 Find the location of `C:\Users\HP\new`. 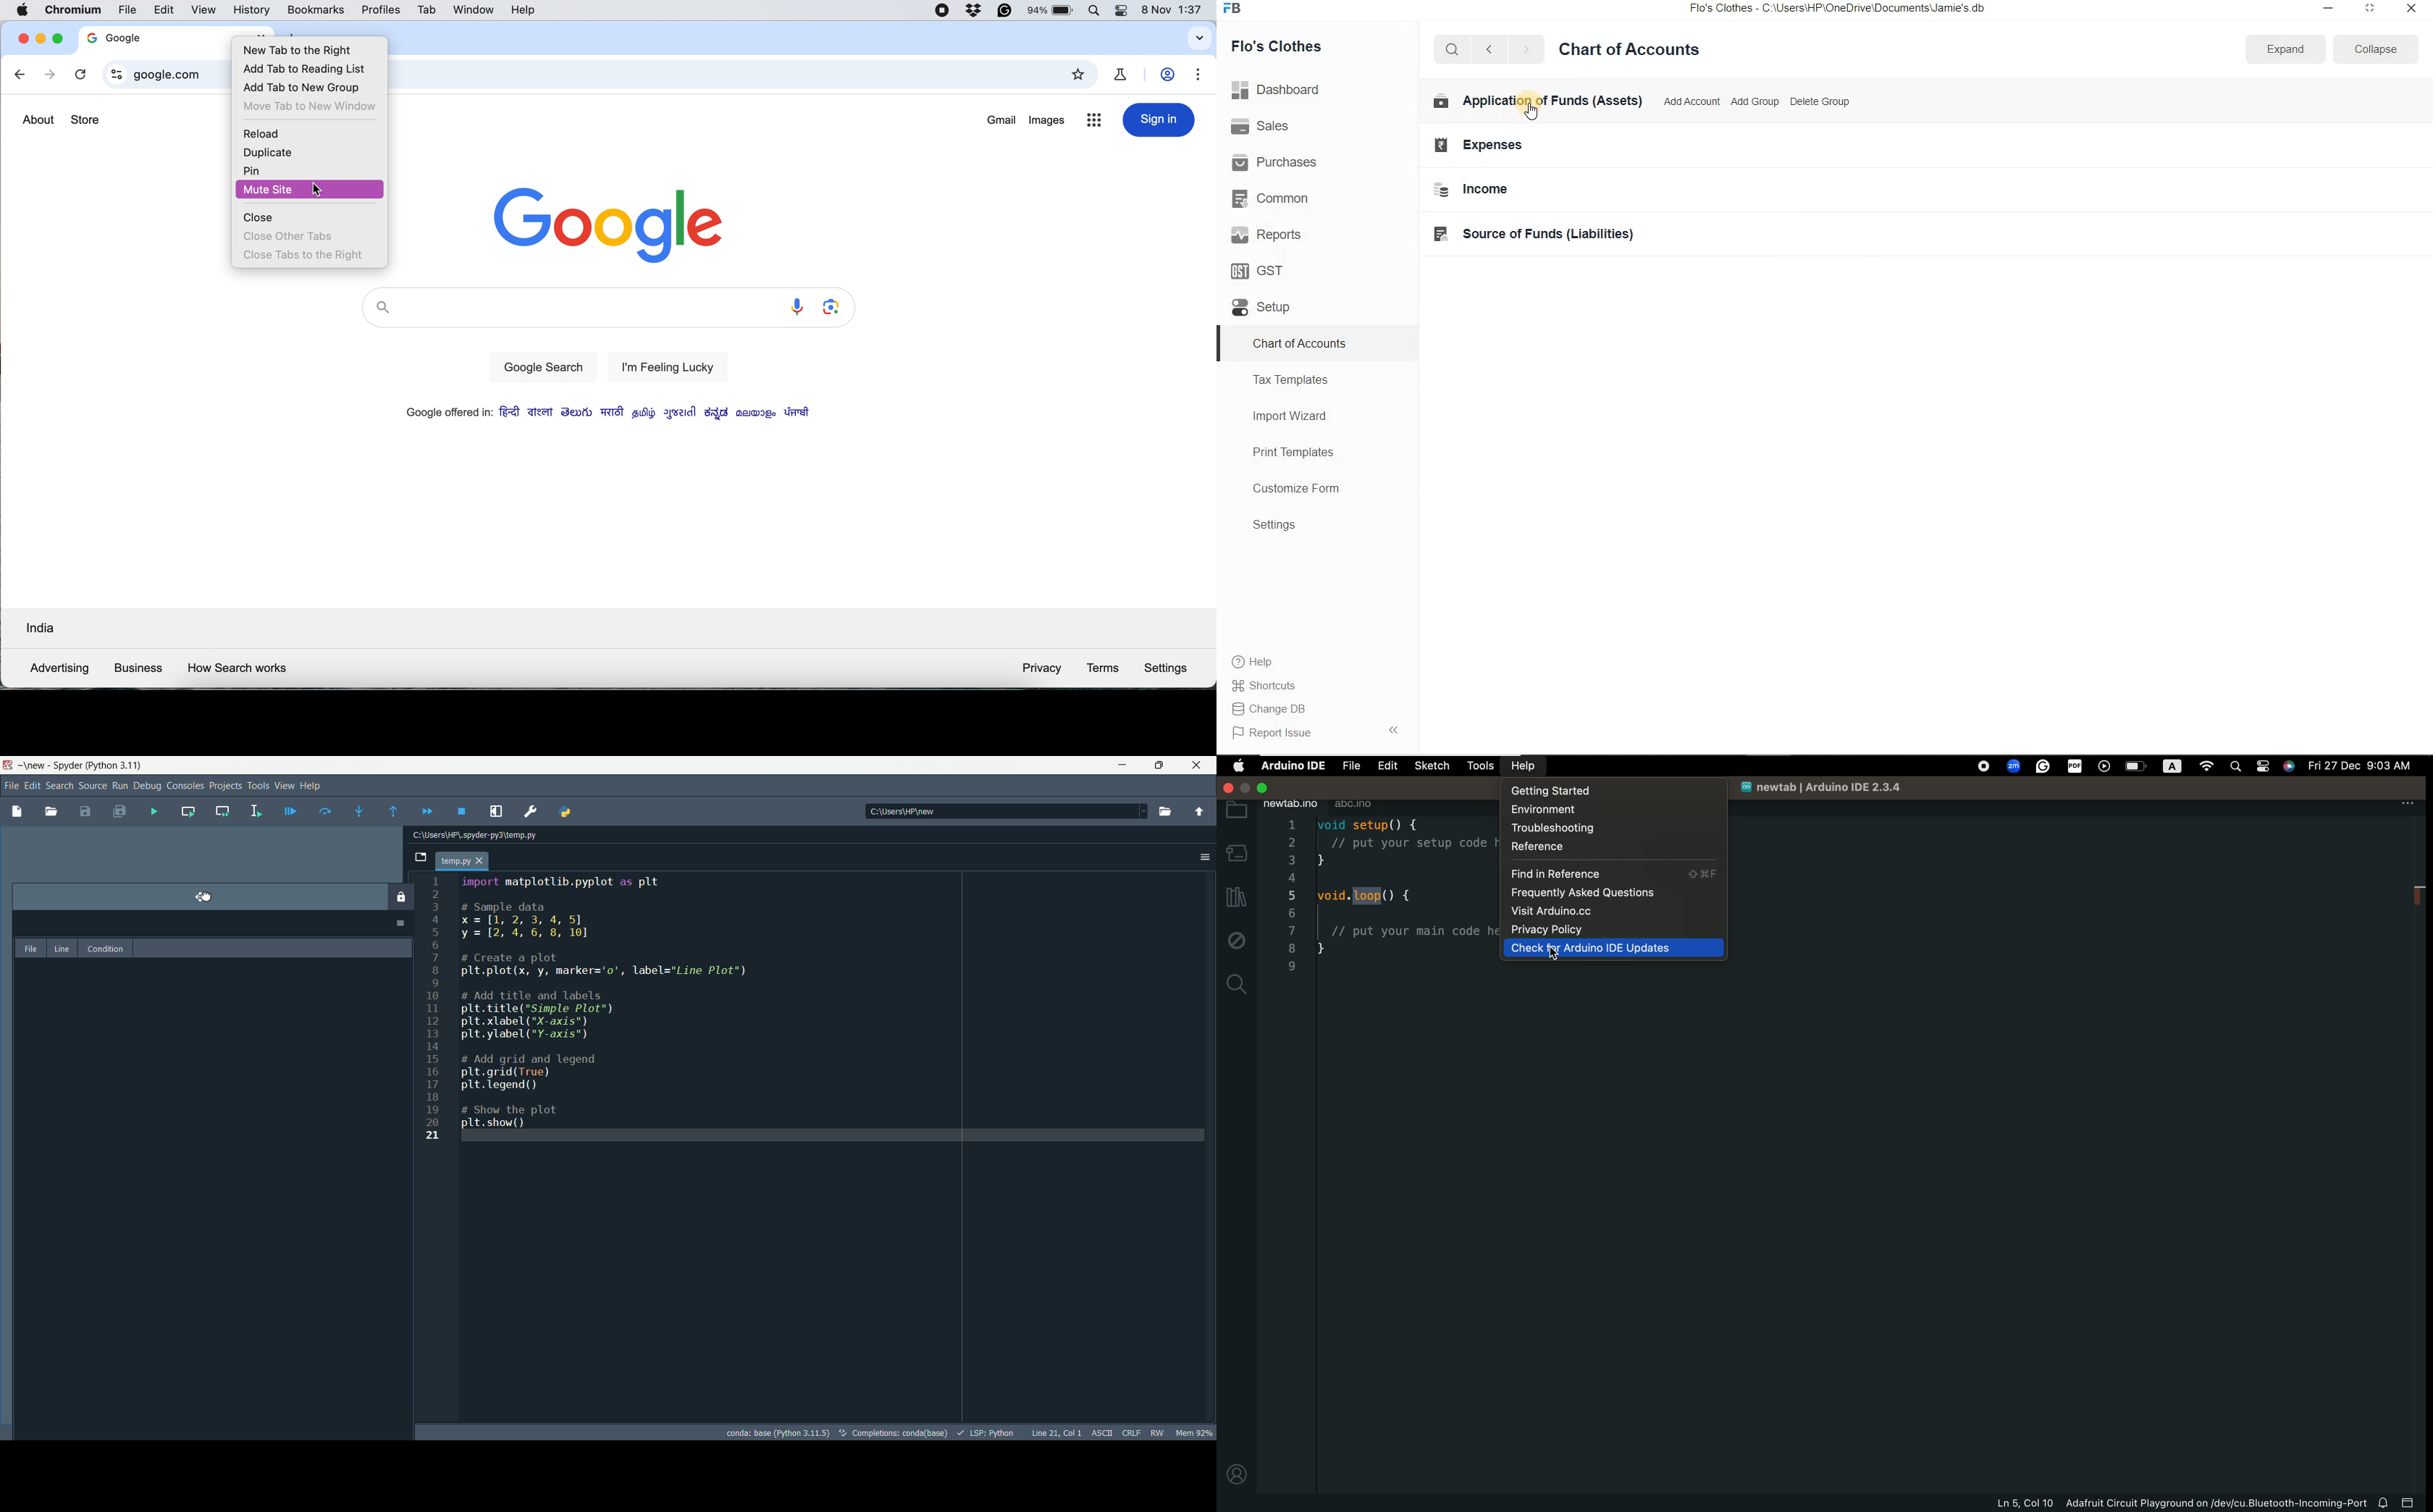

C:\Users\HP\new is located at coordinates (910, 810).